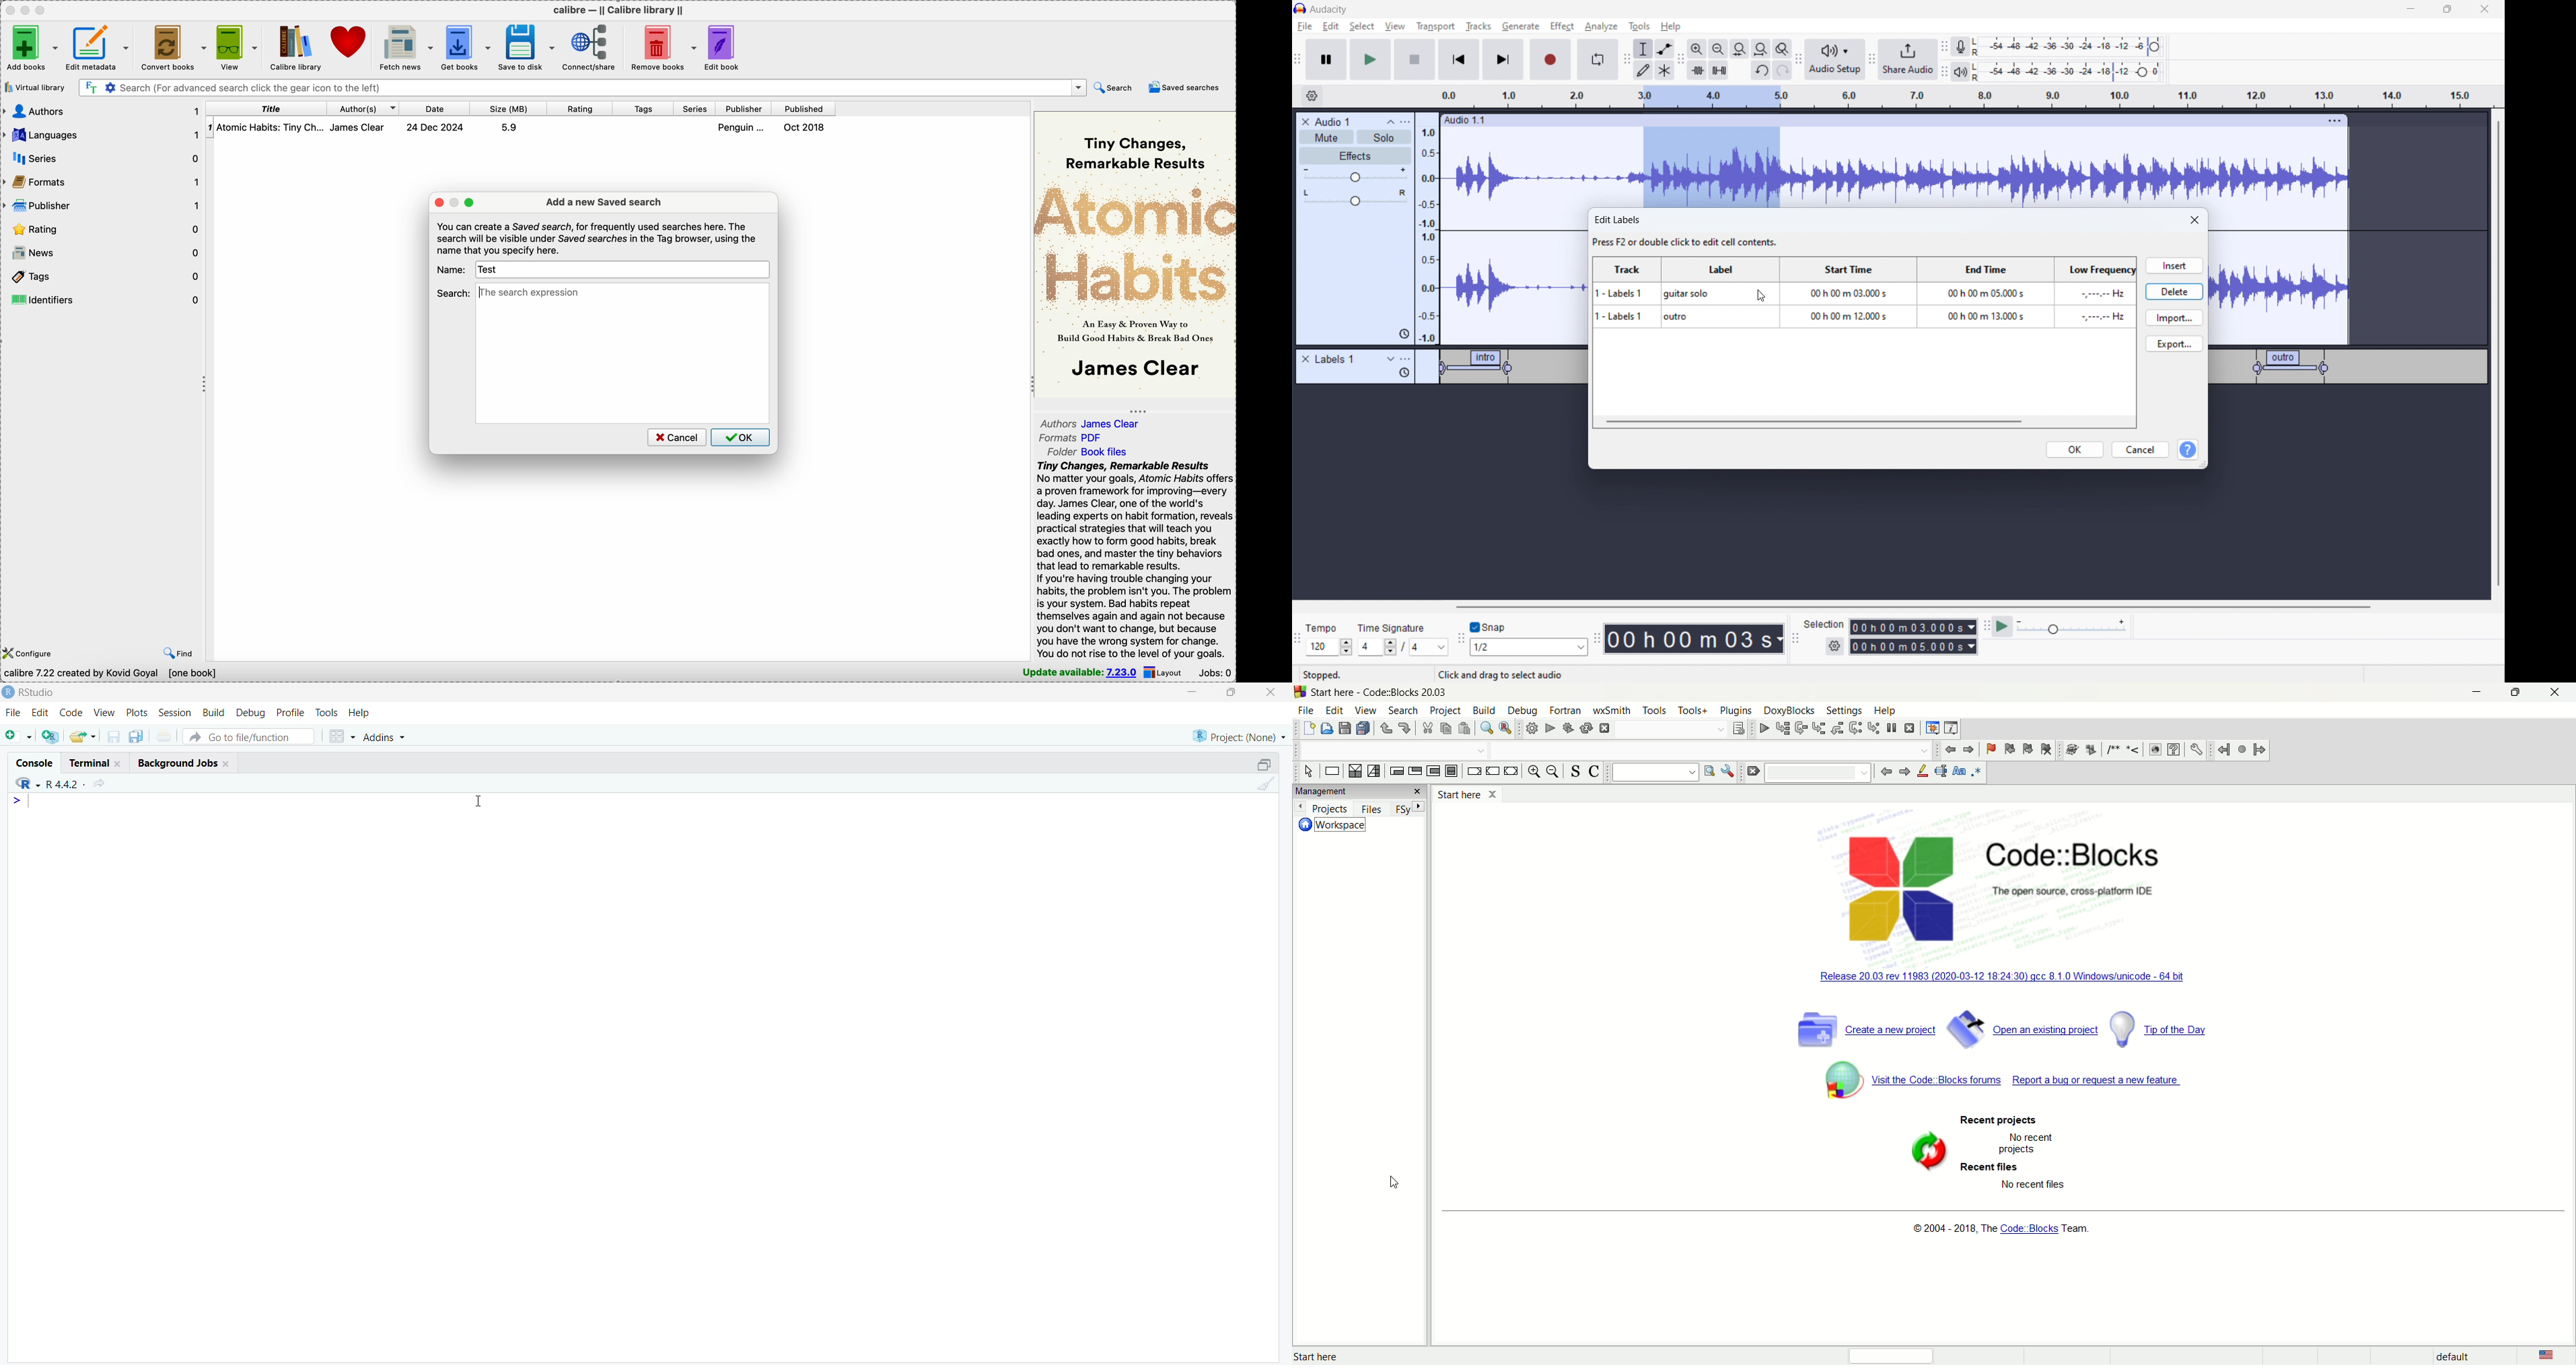 The height and width of the screenshot is (1372, 2576). I want to click on options window, so click(1729, 771).